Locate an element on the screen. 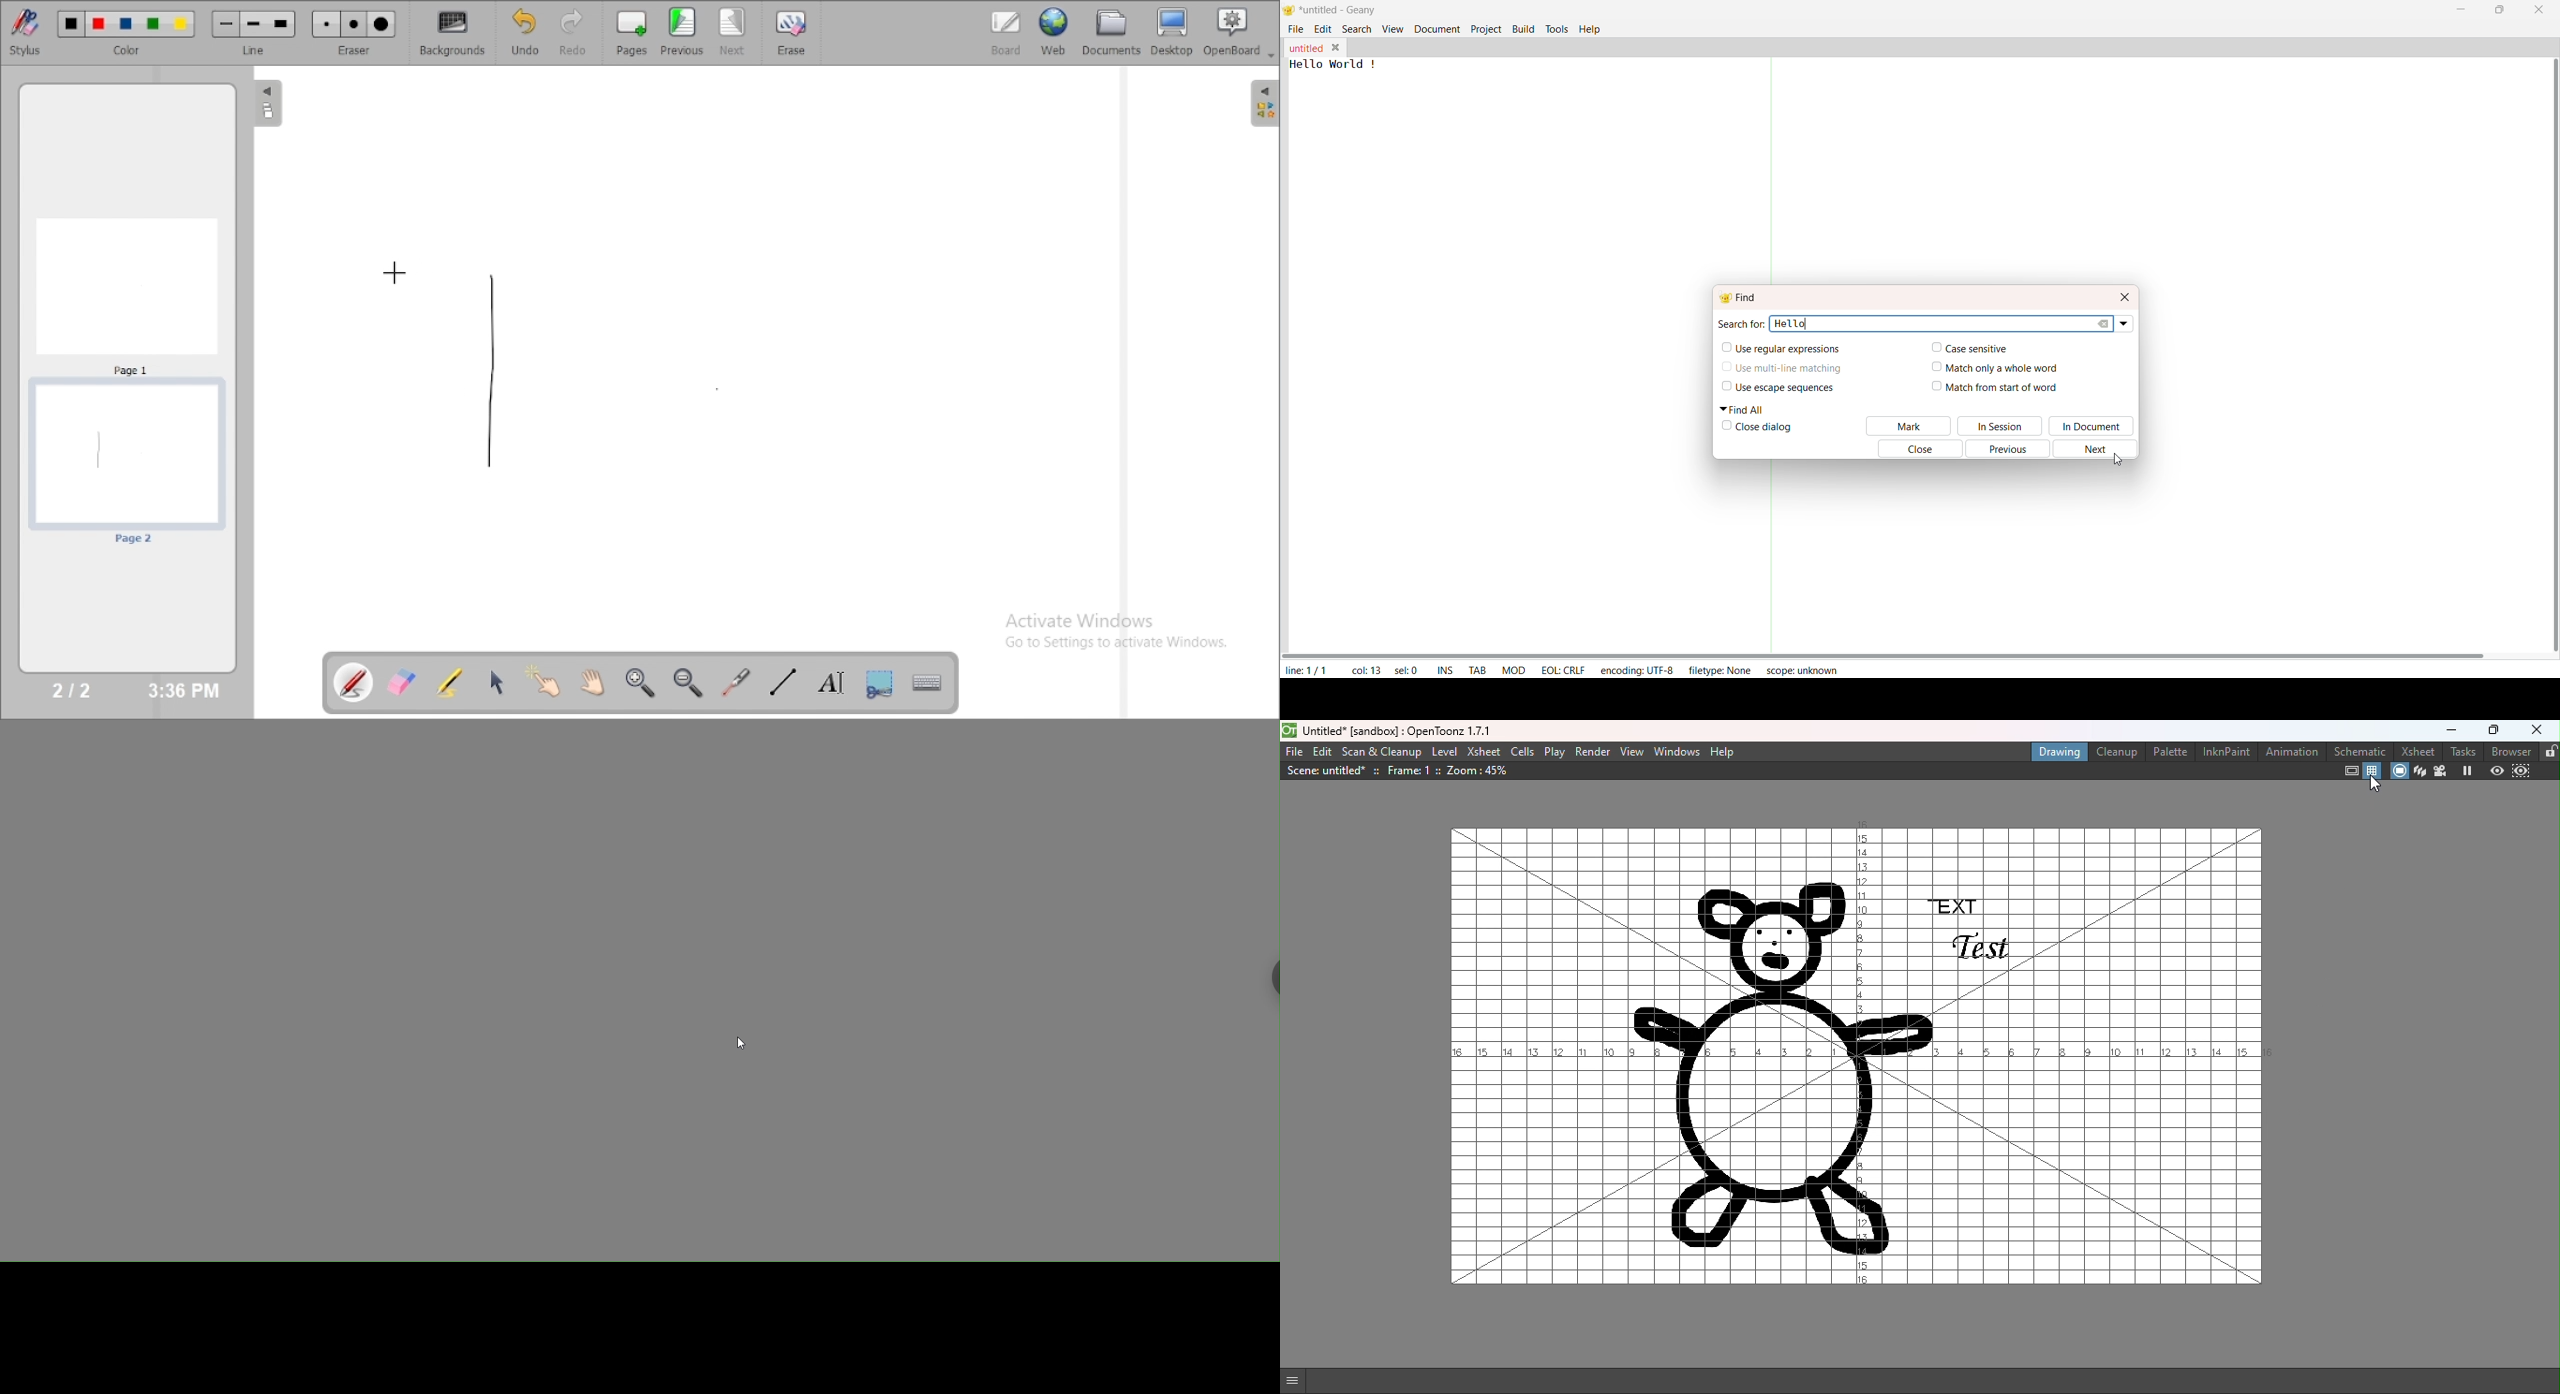  Medium eraser is located at coordinates (354, 25).